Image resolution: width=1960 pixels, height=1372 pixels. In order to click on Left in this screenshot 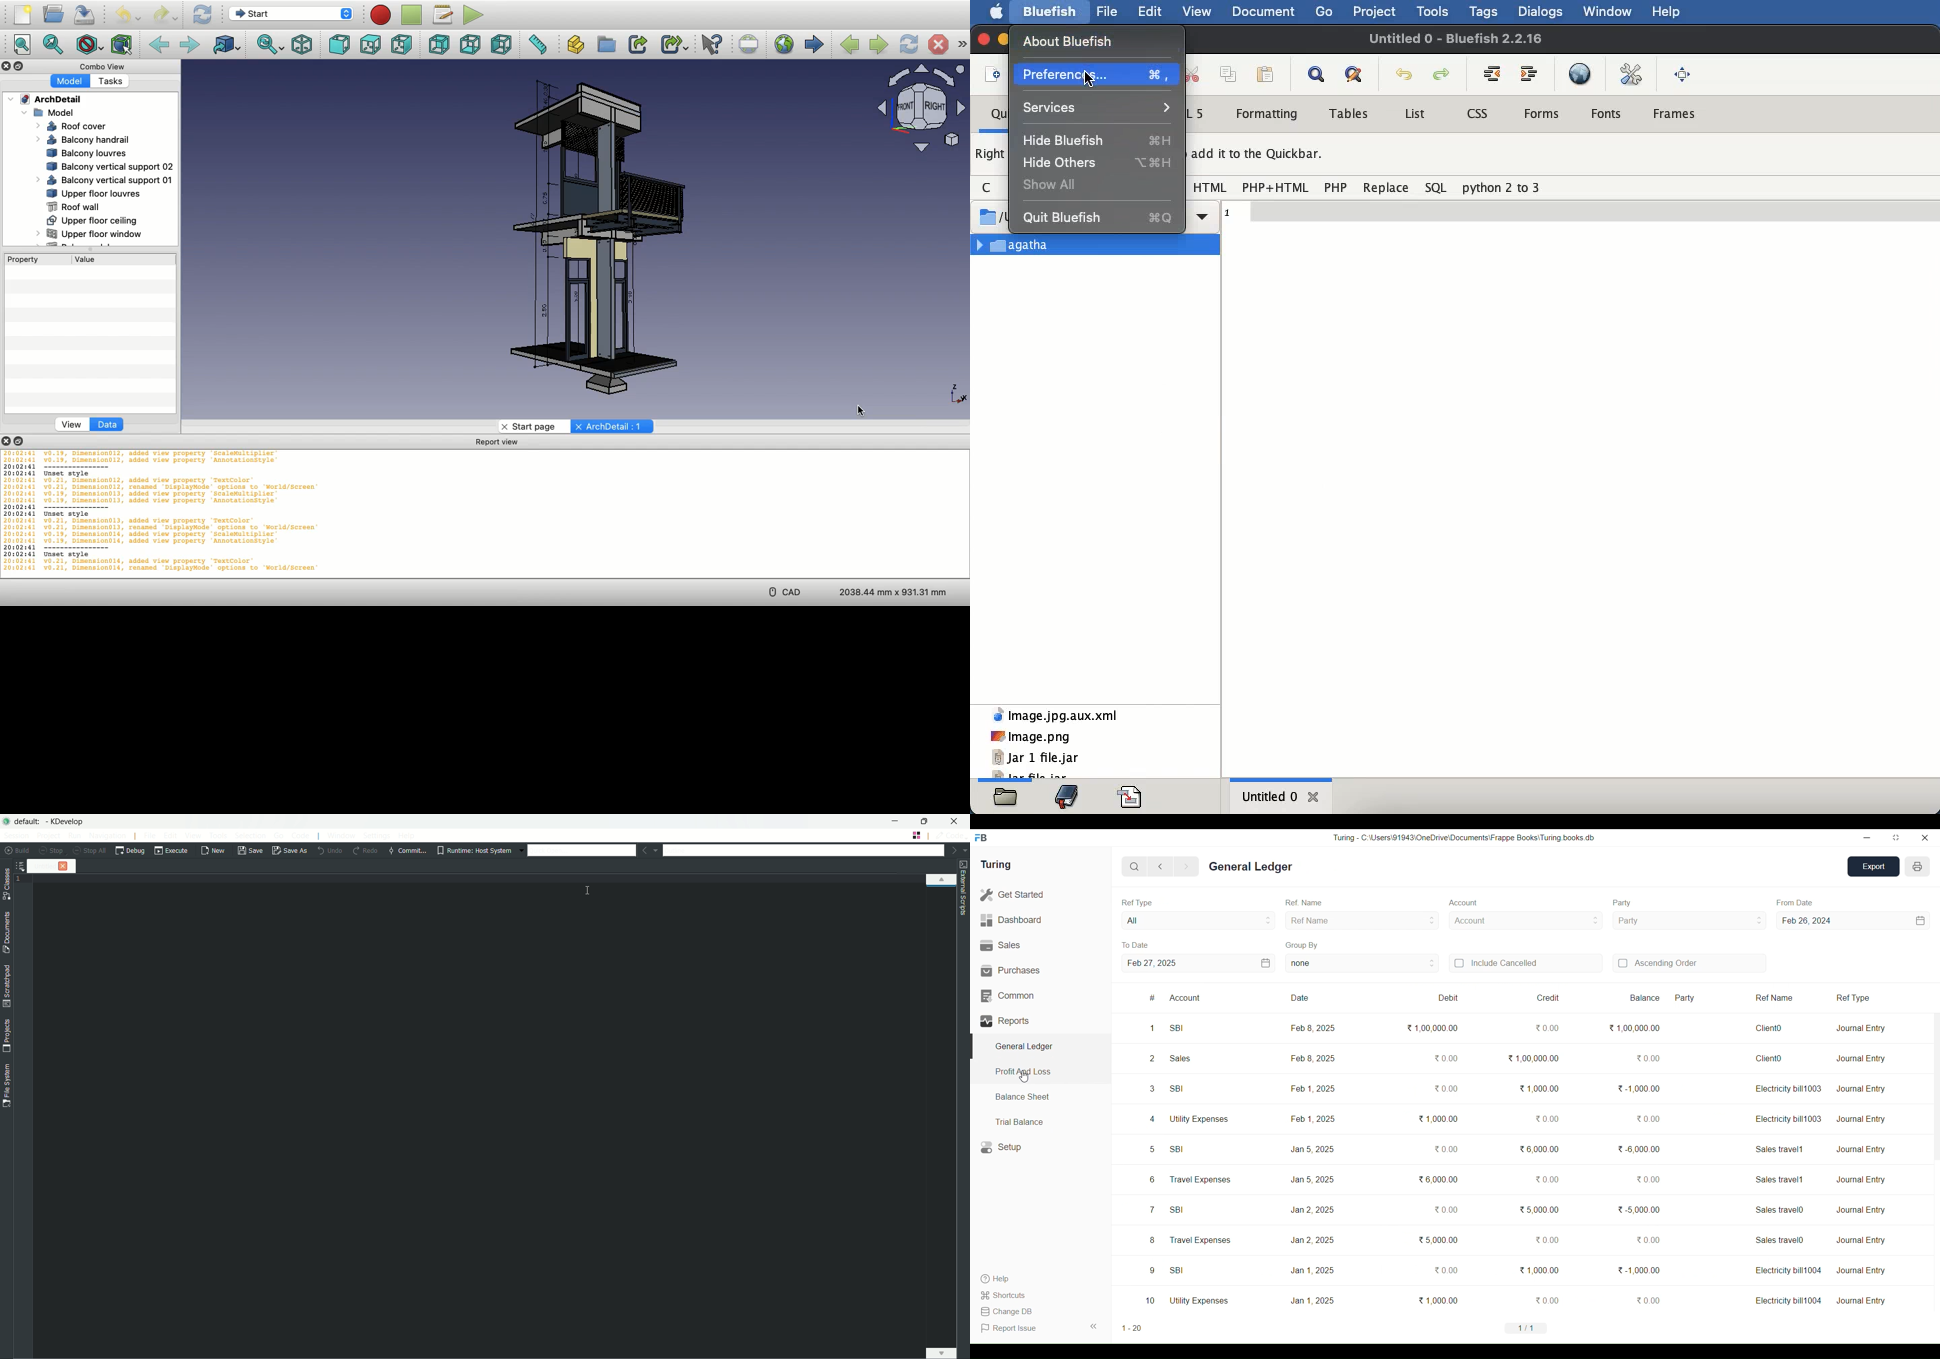, I will do `click(500, 45)`.